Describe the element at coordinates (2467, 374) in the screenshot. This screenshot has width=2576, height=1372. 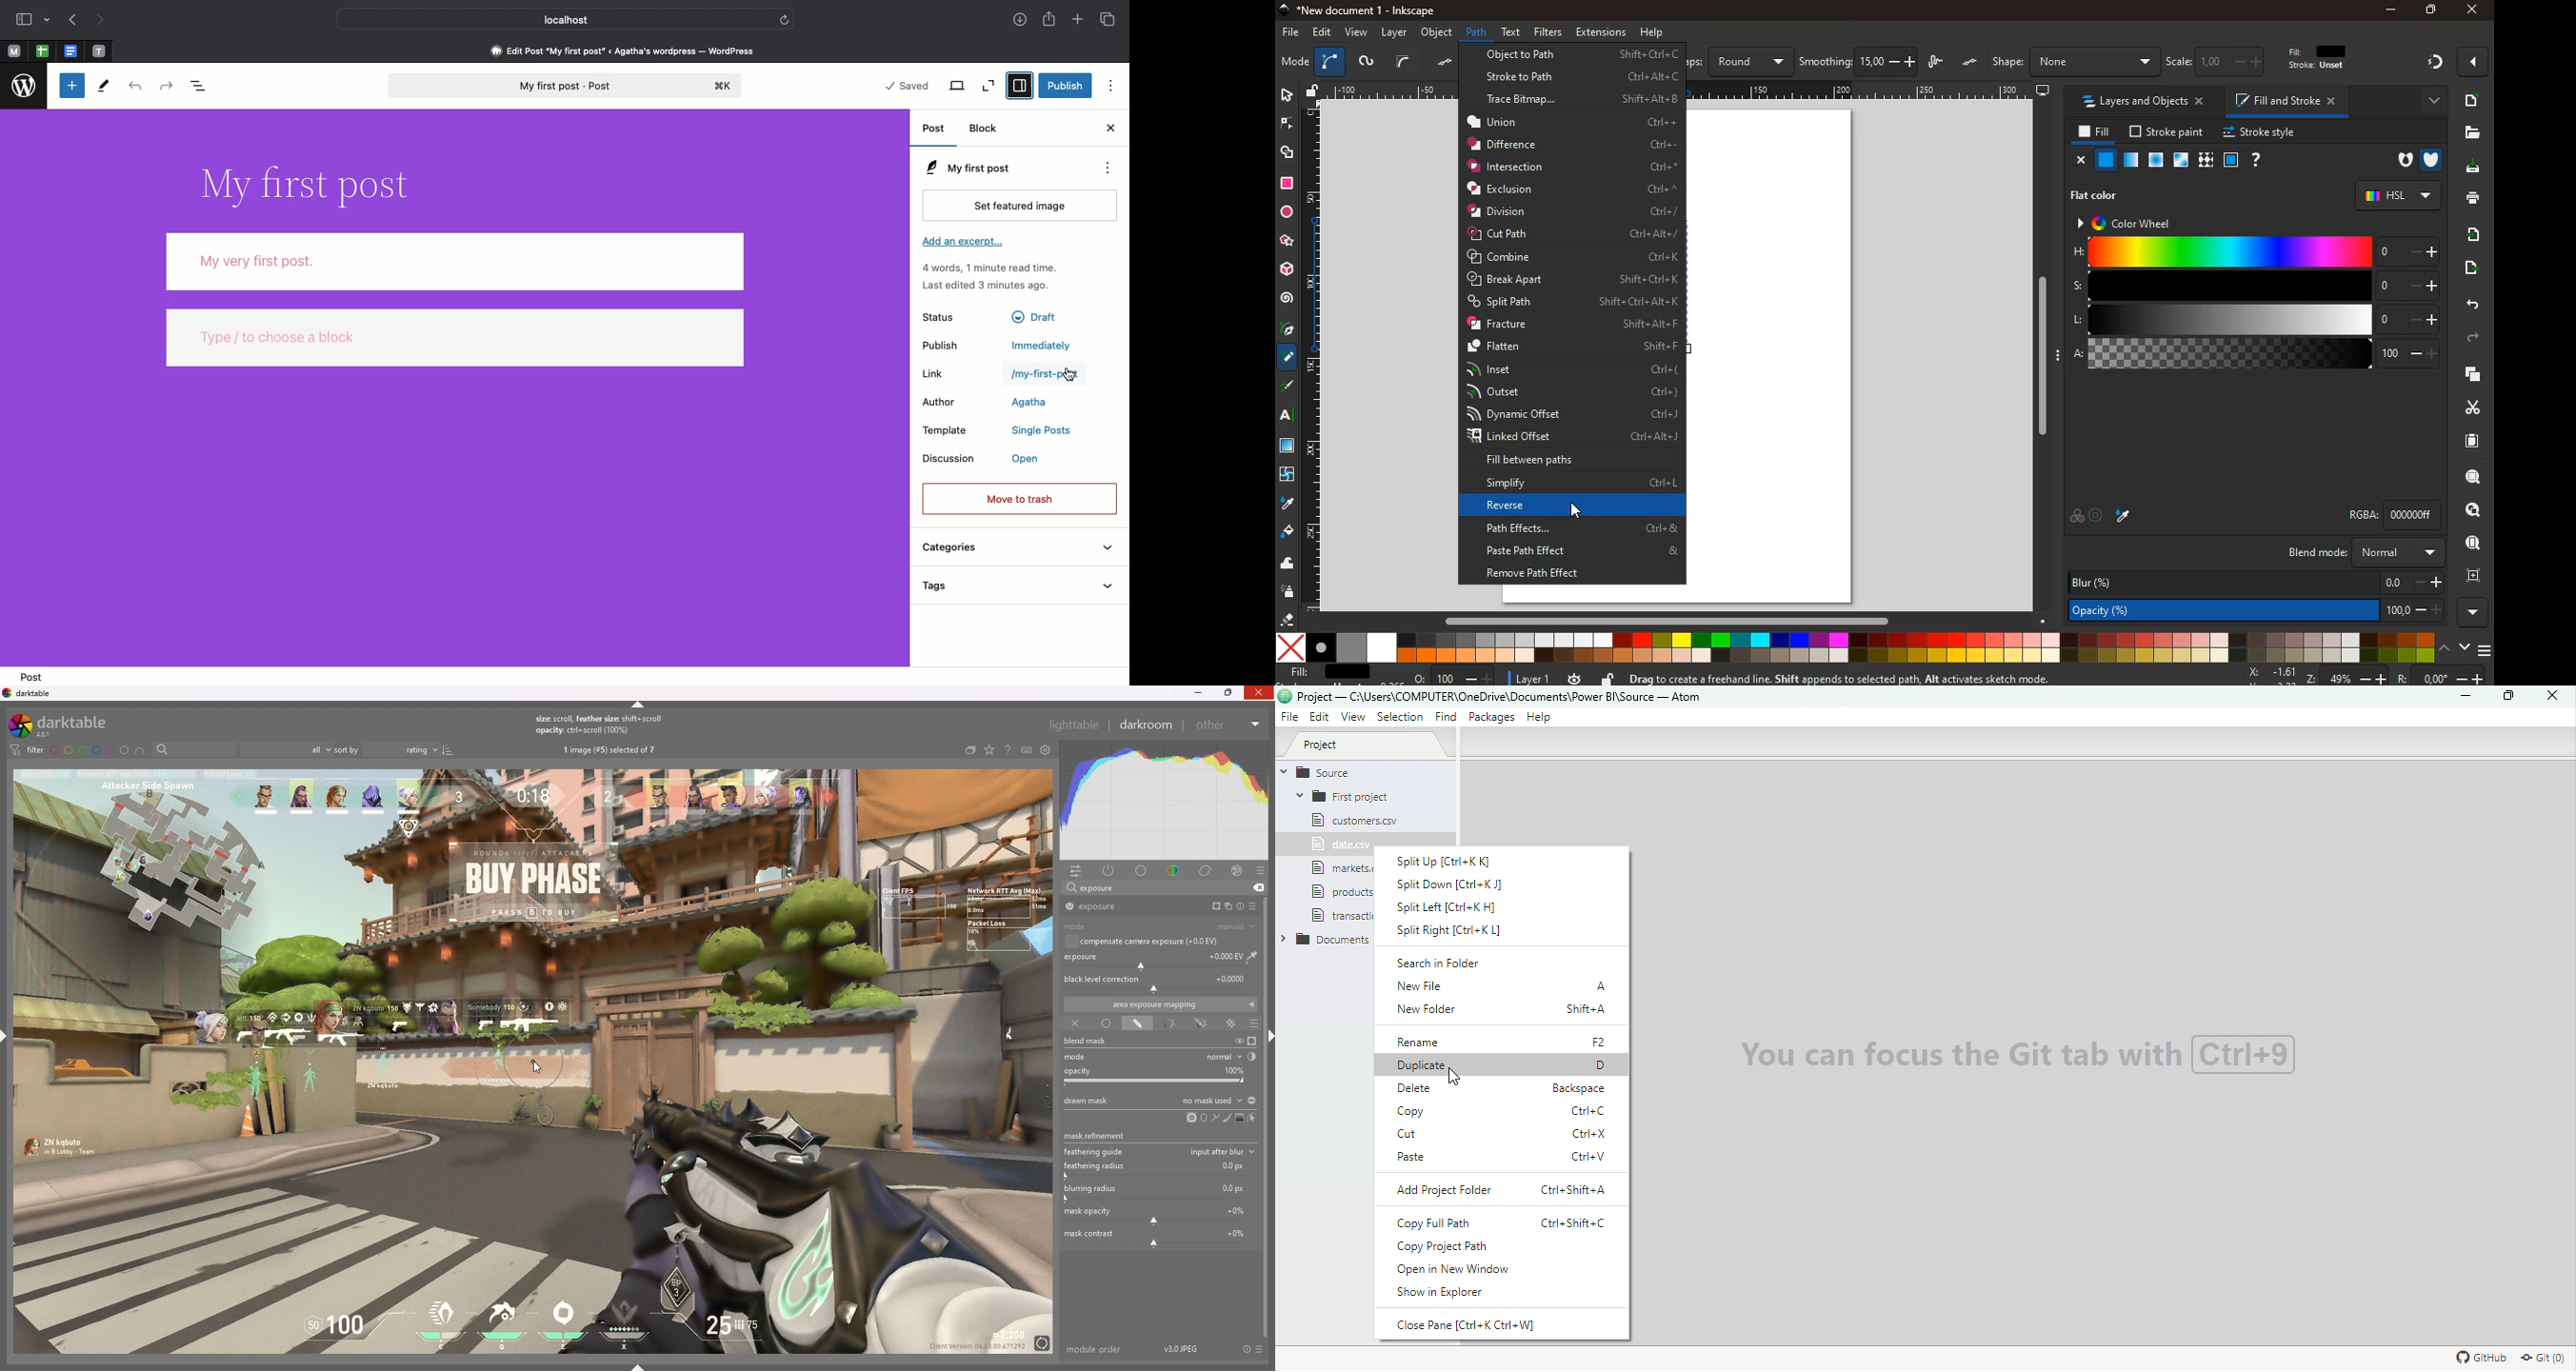
I see `layers` at that location.